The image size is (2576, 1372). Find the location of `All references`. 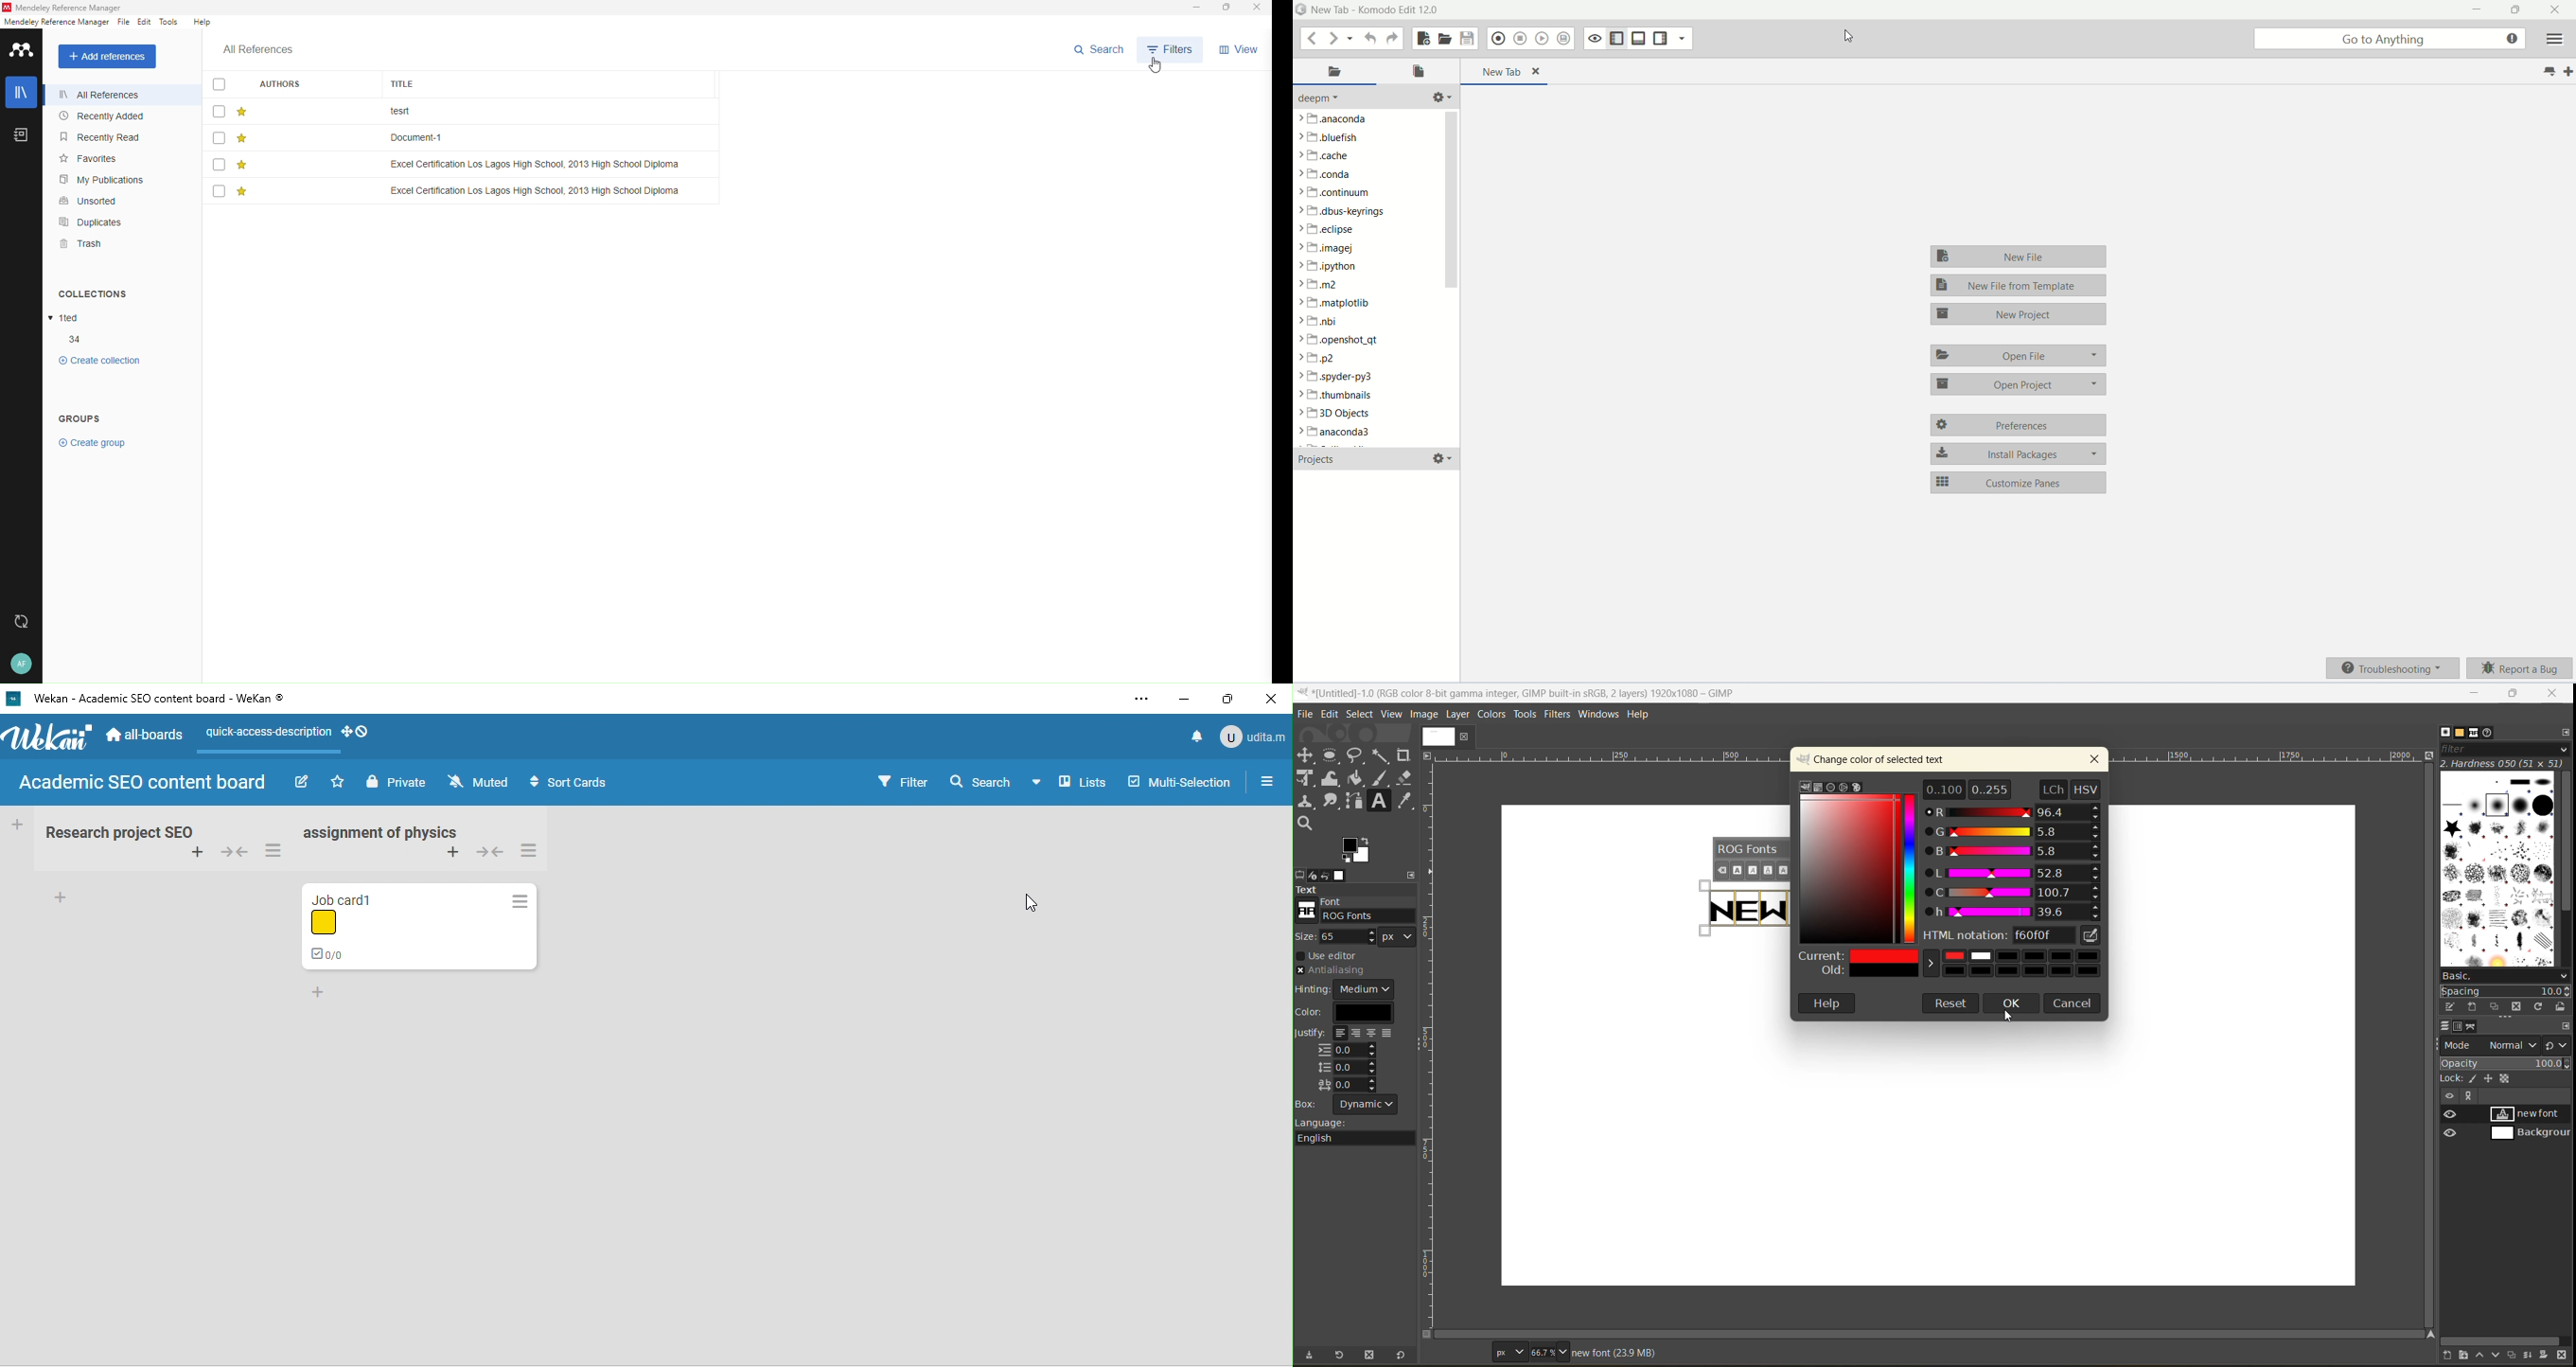

All references is located at coordinates (259, 49).